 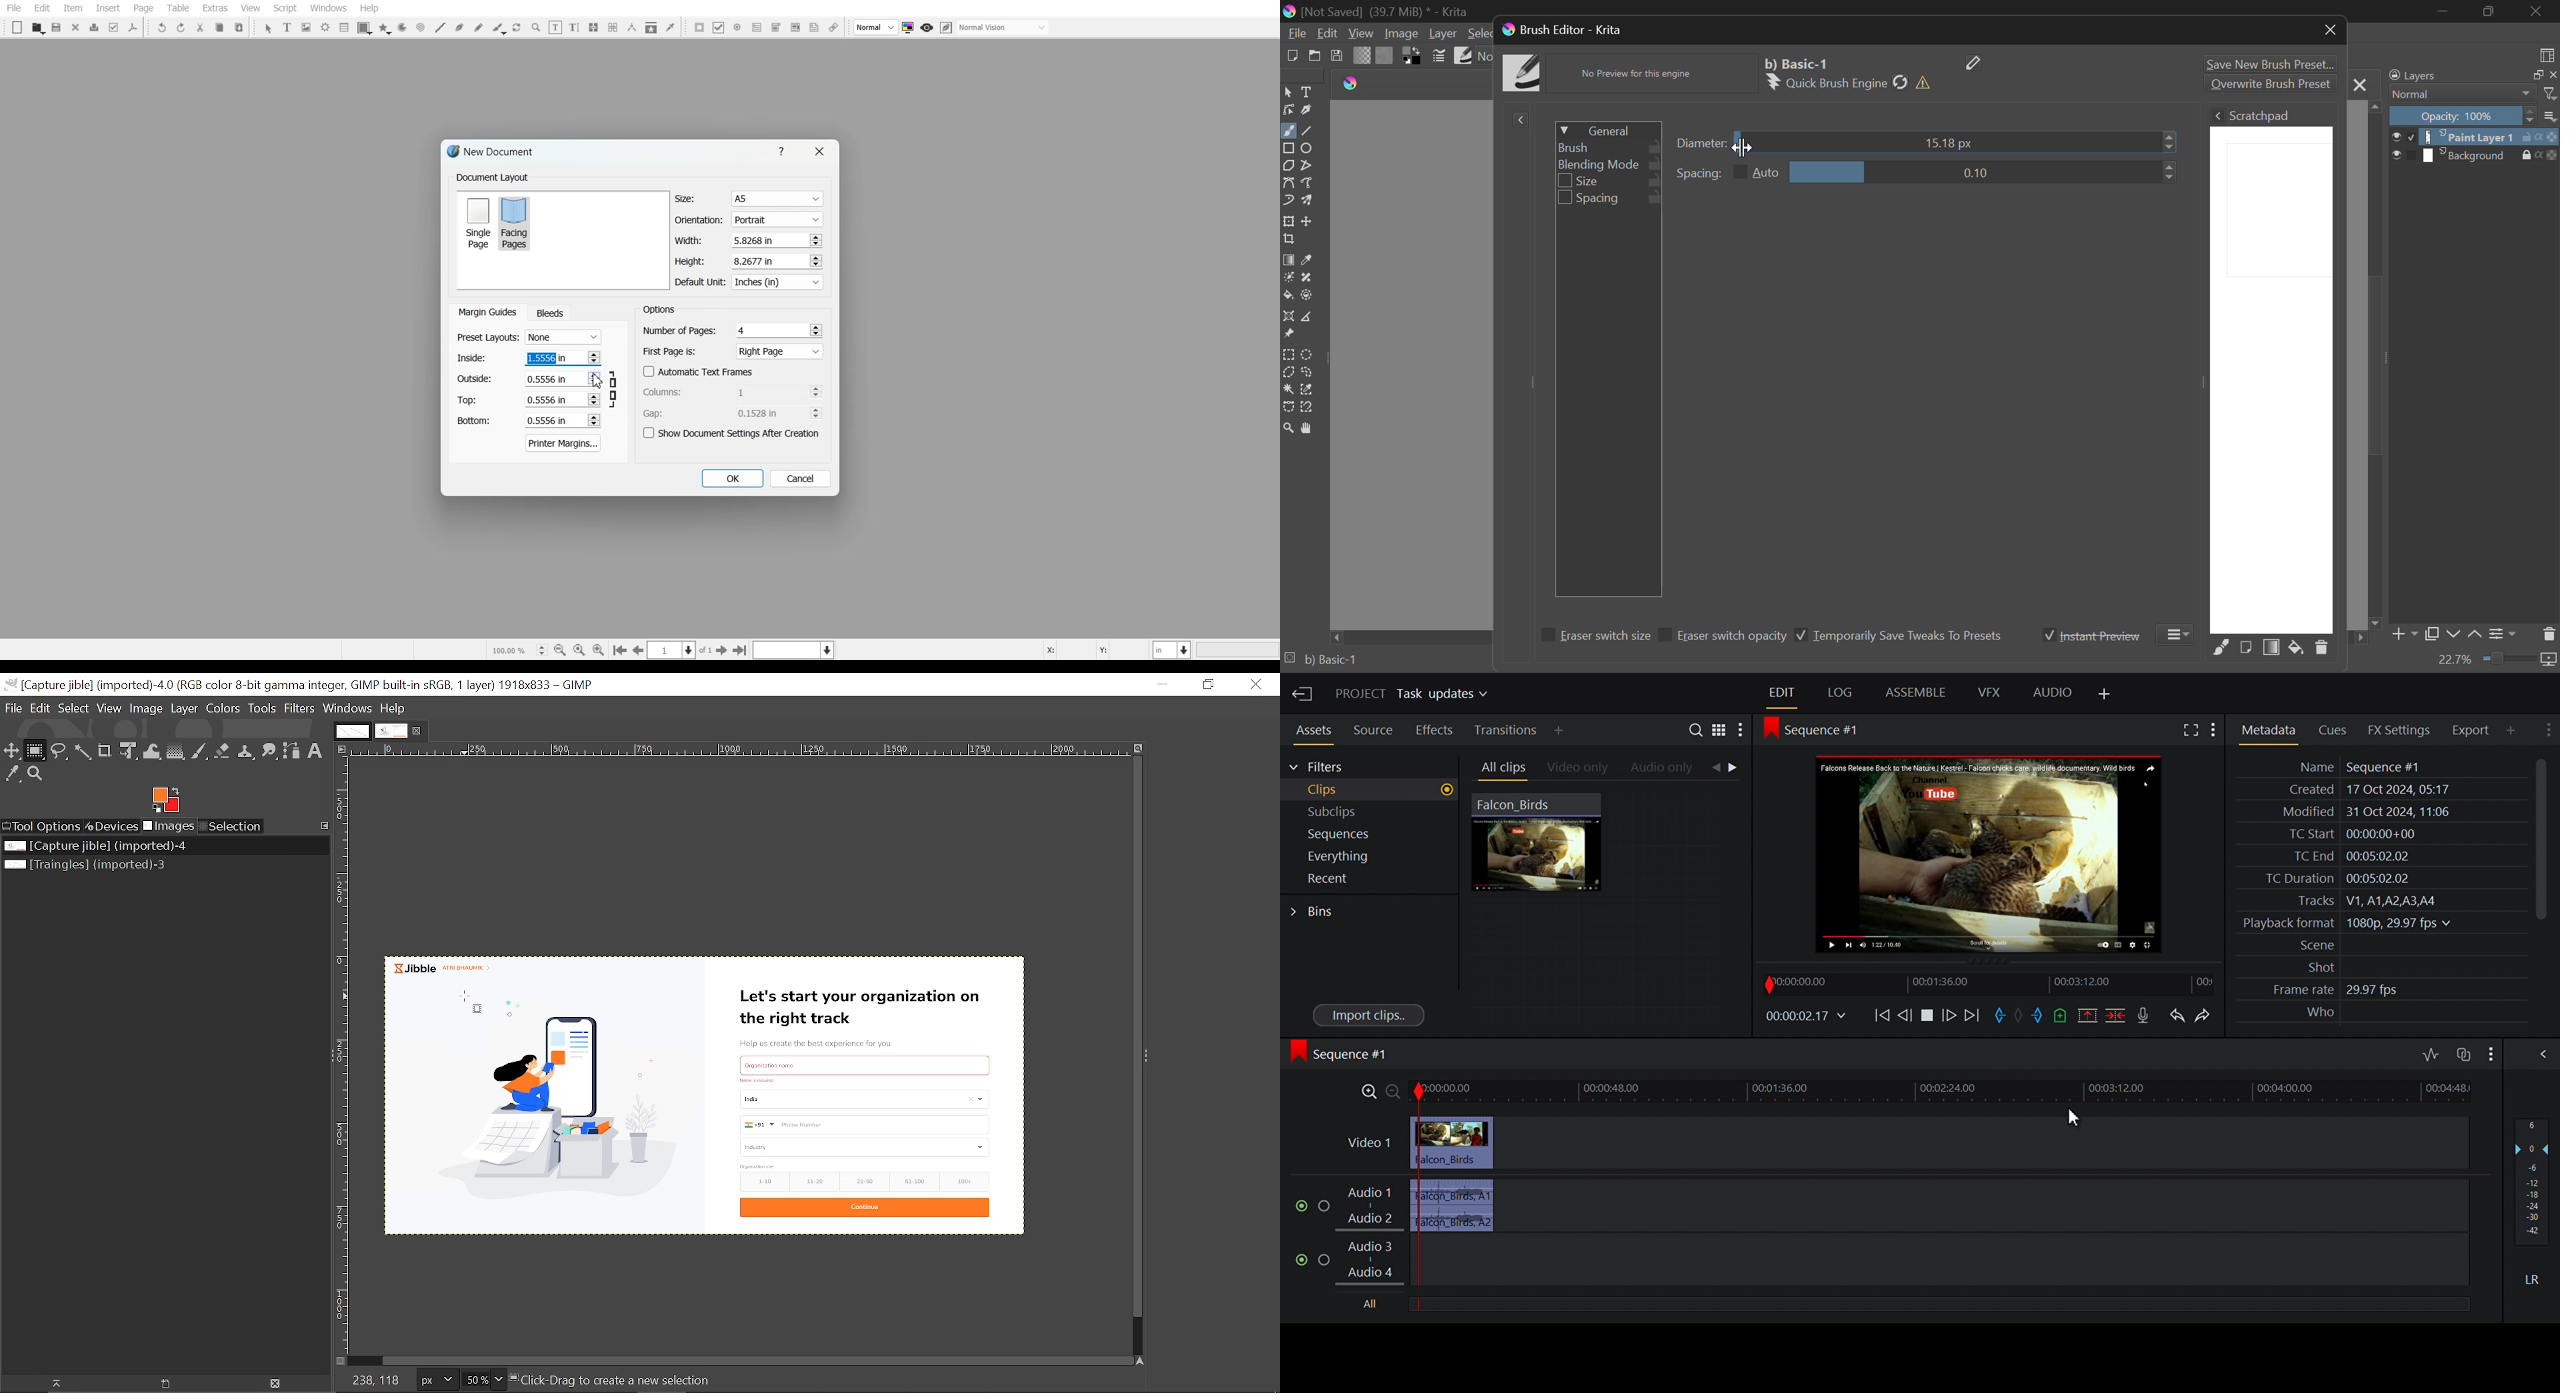 What do you see at coordinates (776, 219) in the screenshot?
I see `Portrait` at bounding box center [776, 219].